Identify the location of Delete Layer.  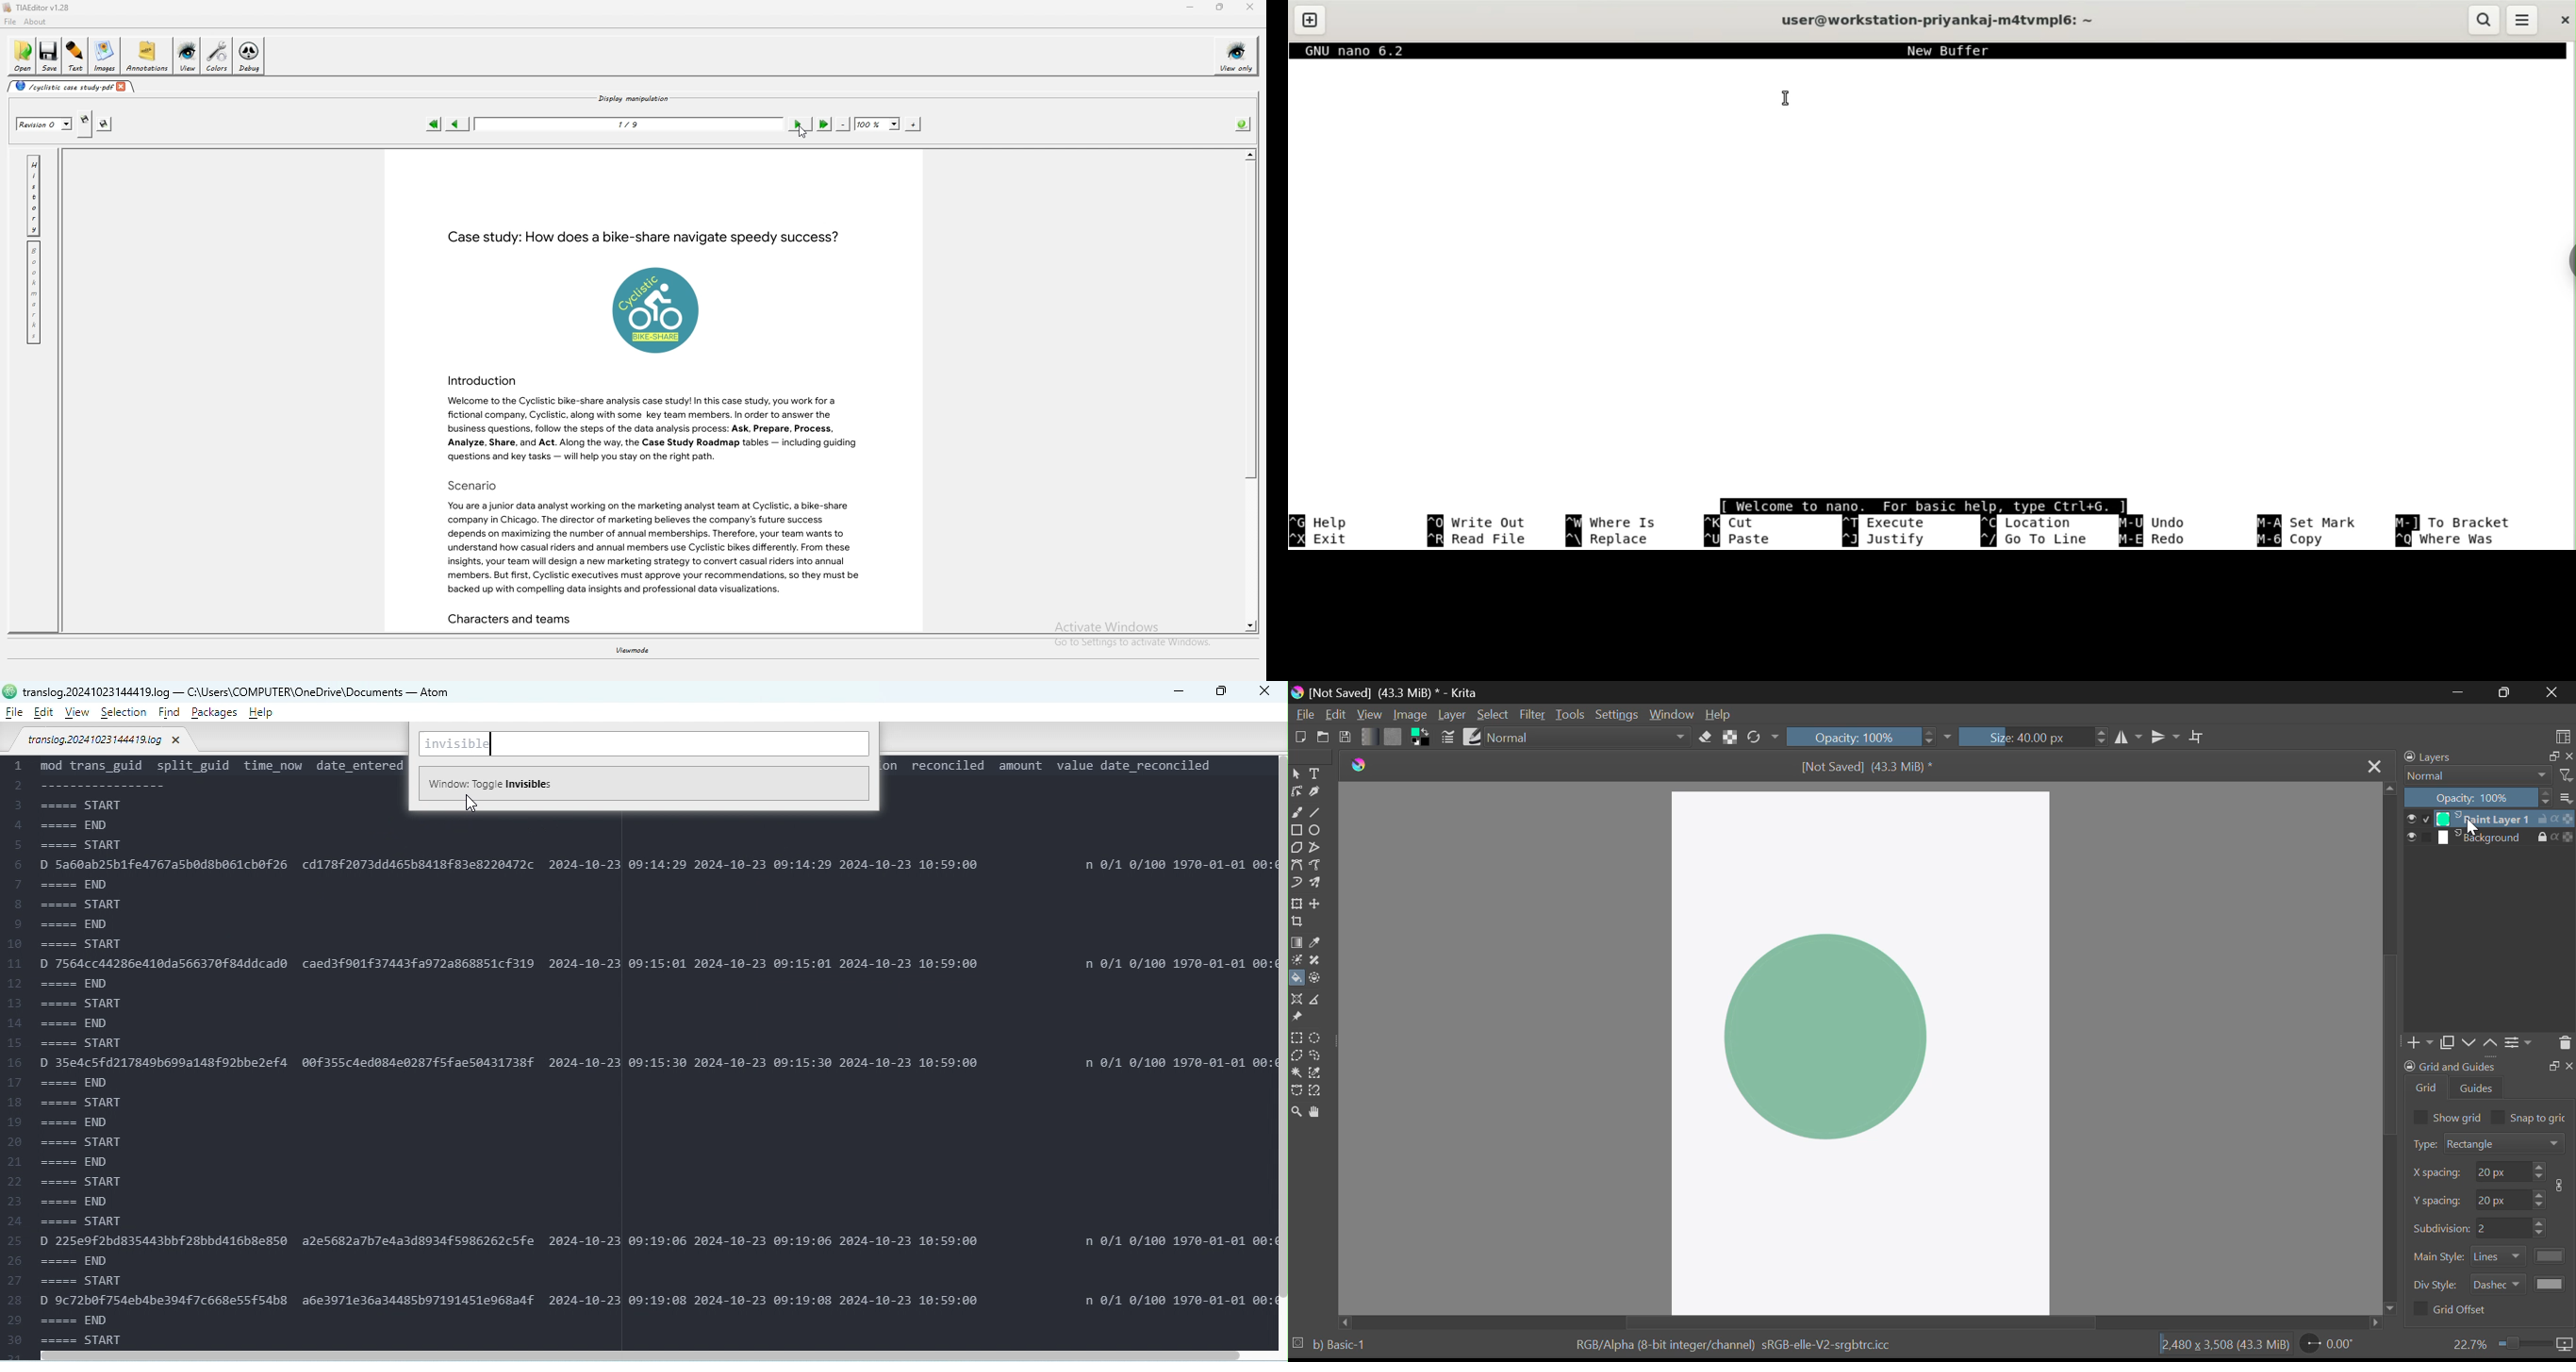
(2564, 1046).